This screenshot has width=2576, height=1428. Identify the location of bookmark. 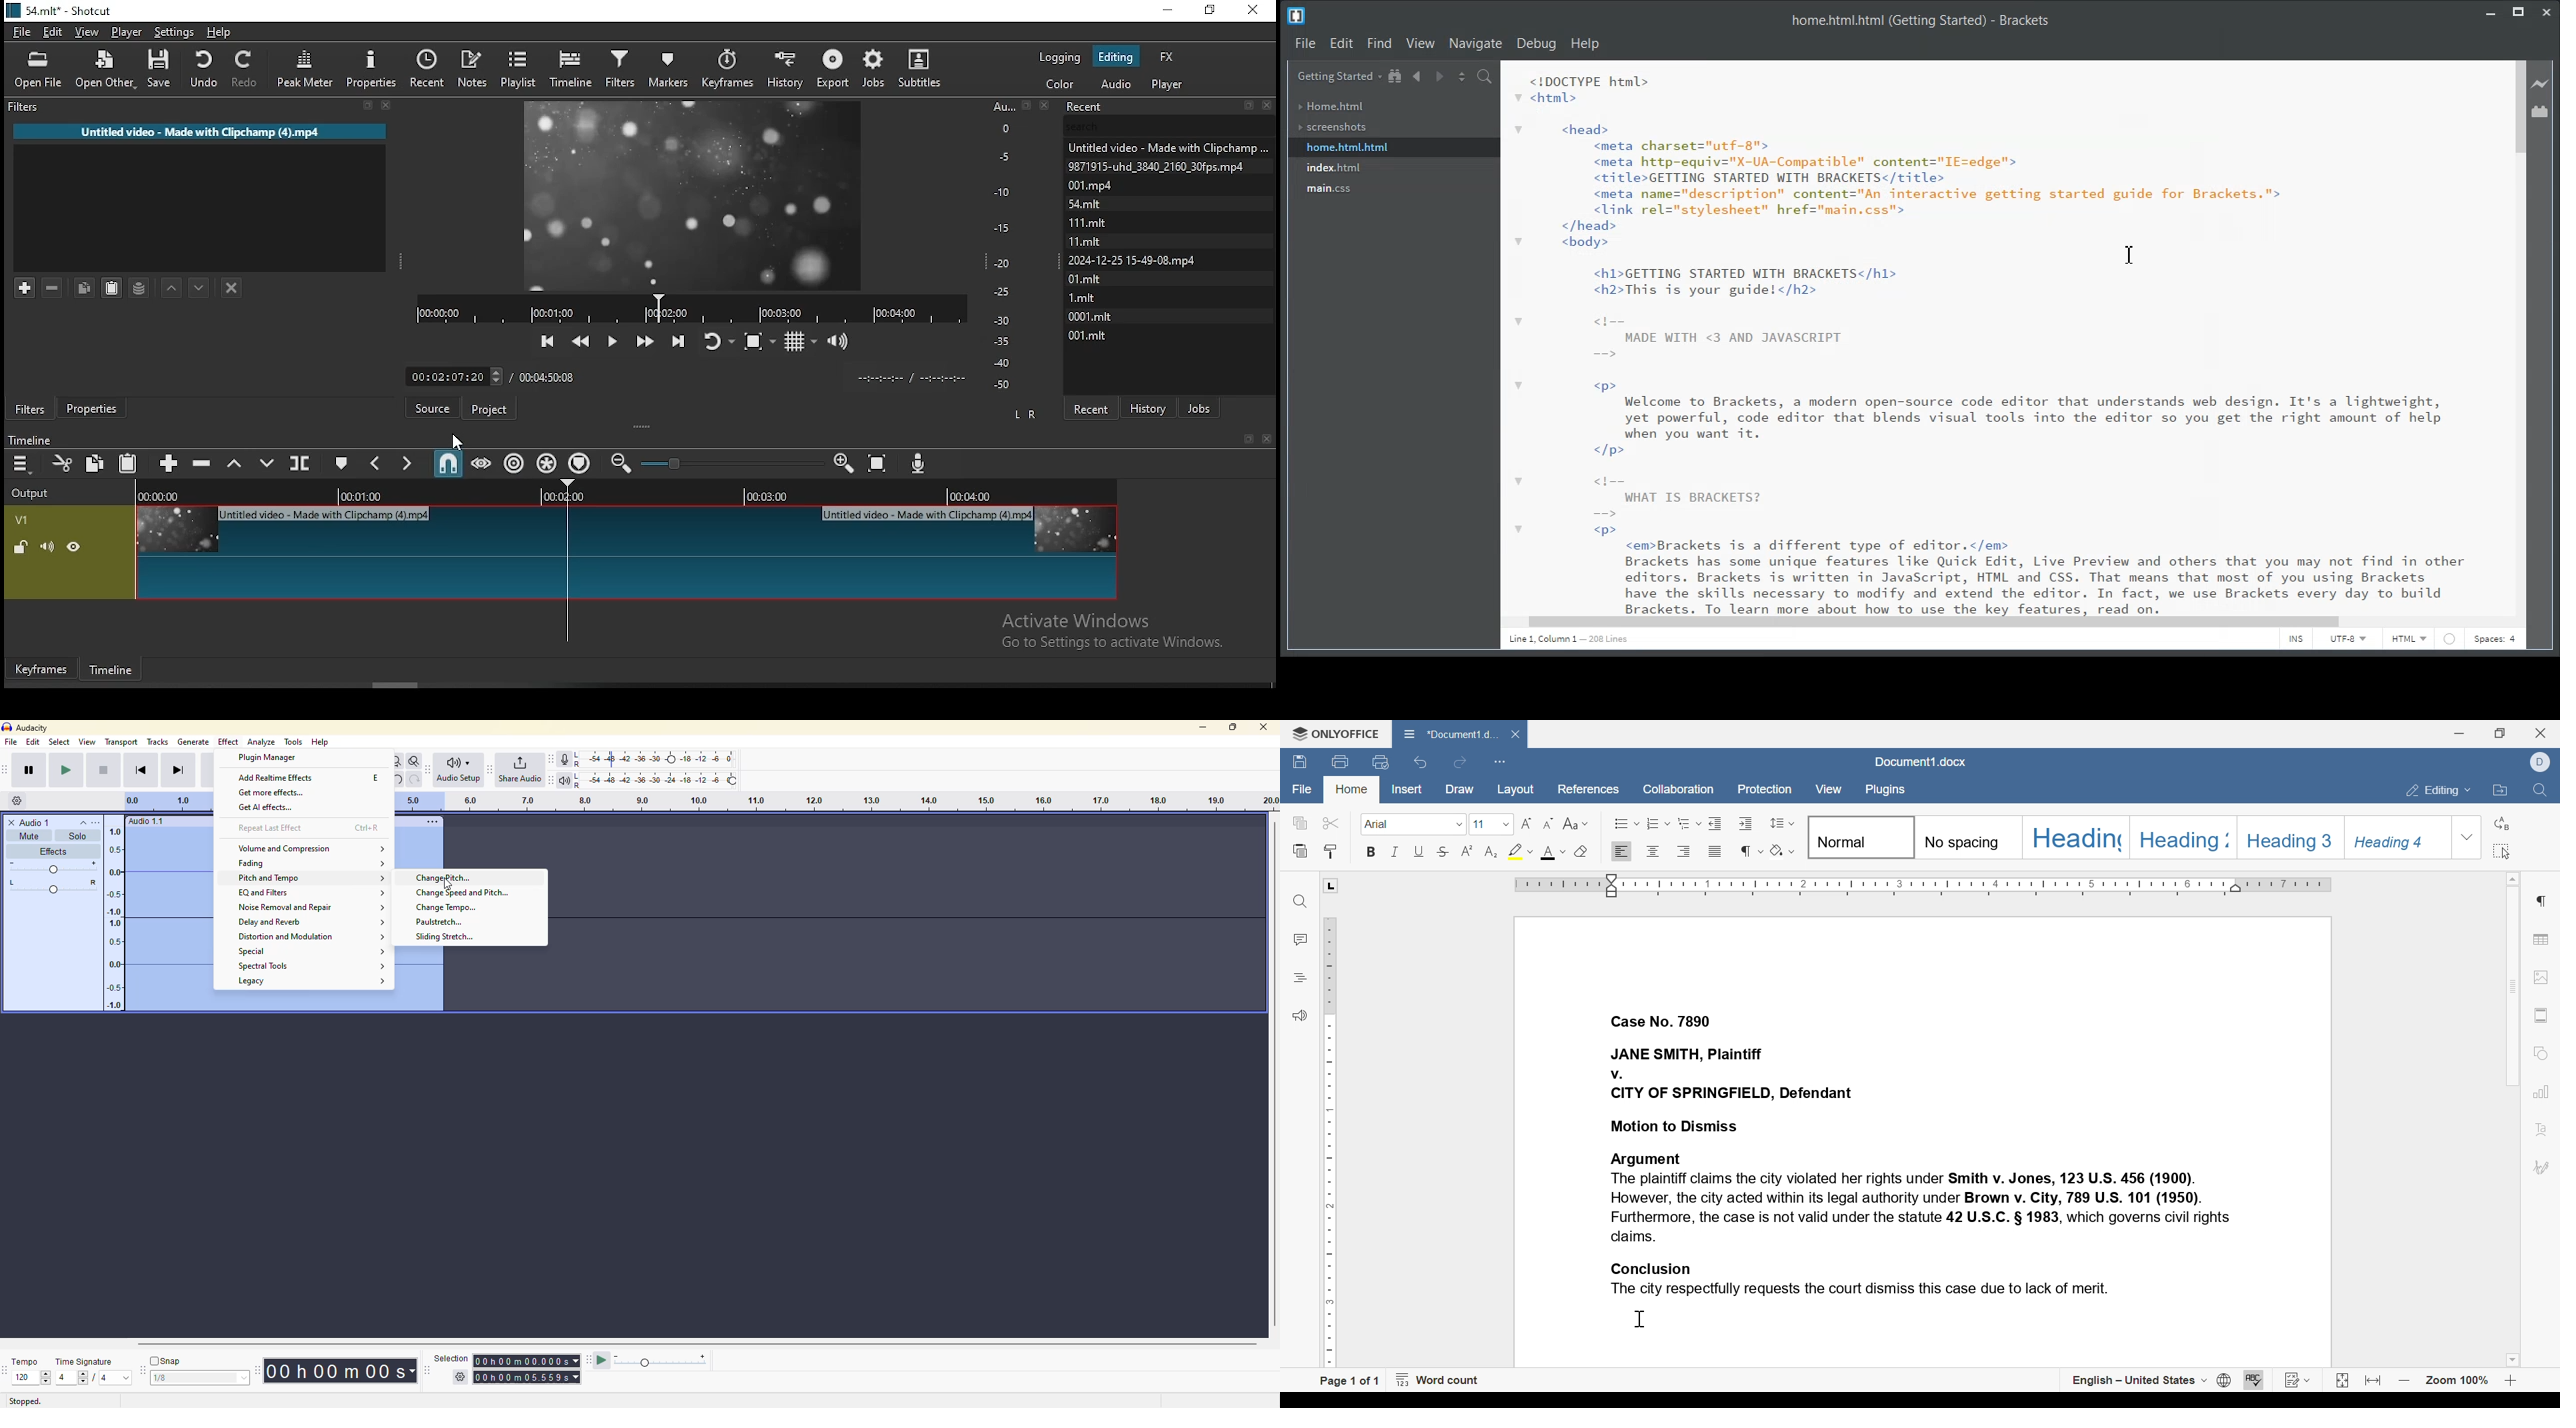
(1247, 439).